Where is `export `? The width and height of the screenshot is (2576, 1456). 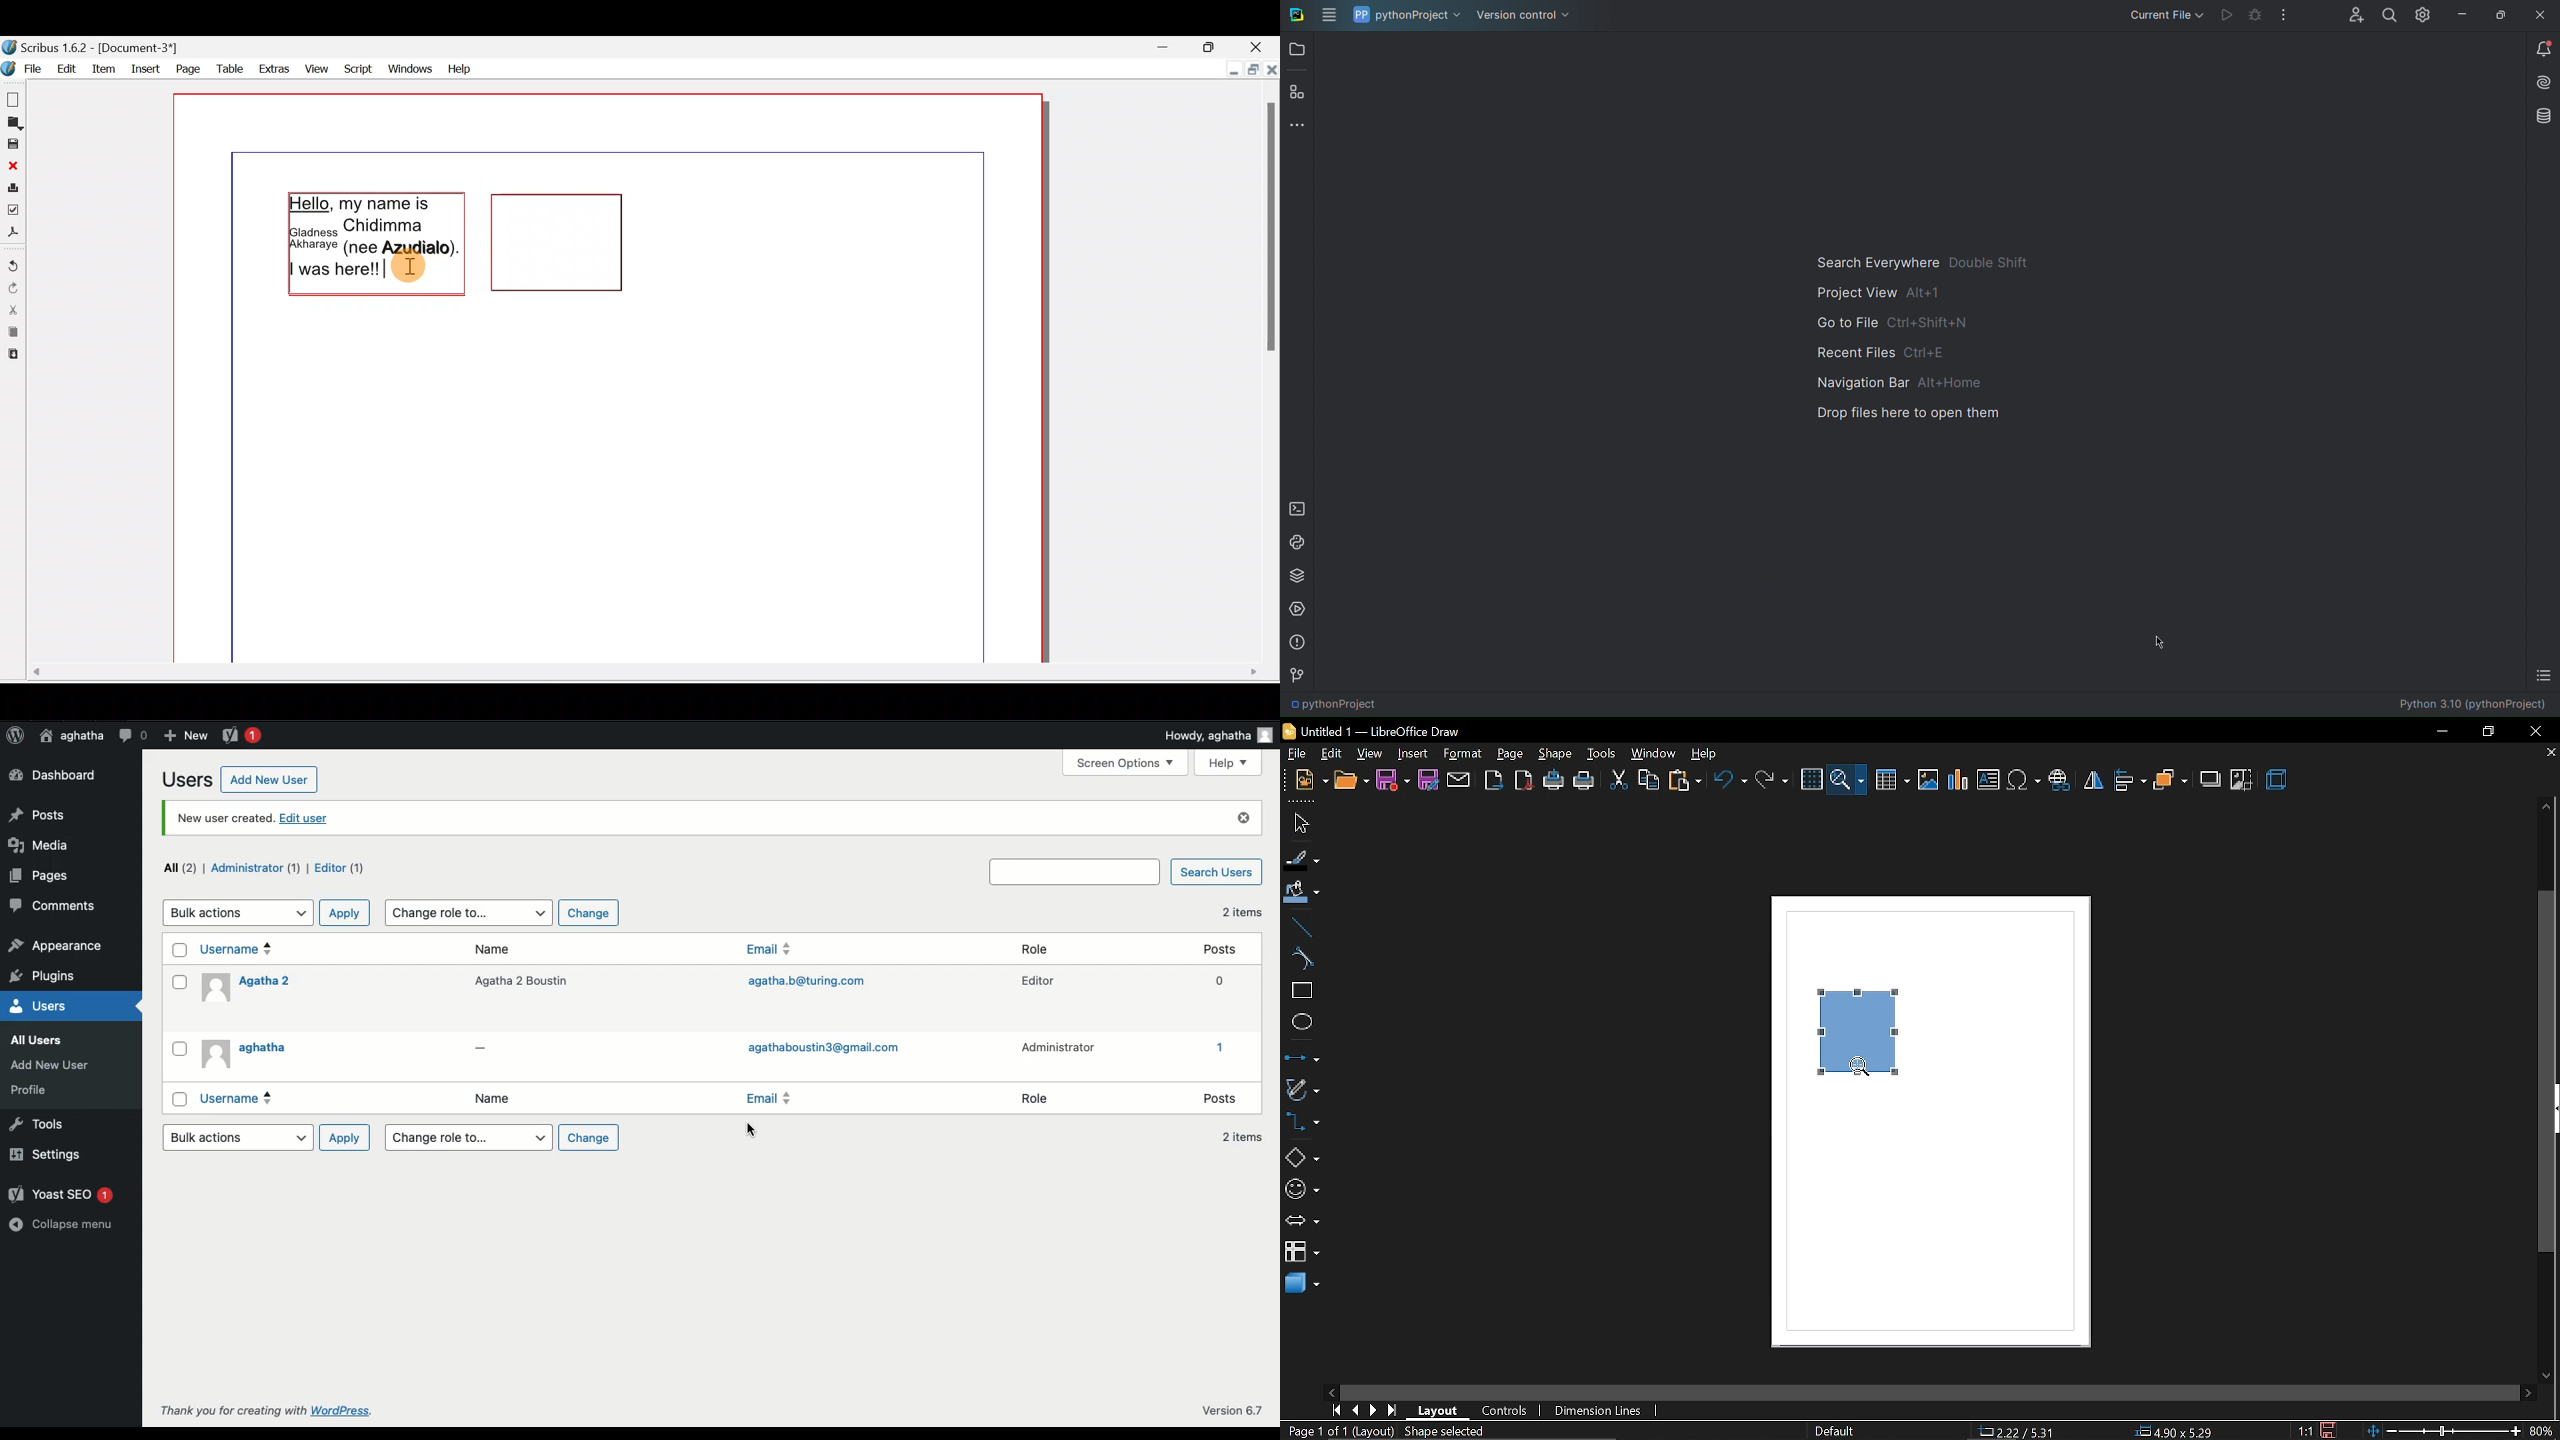 export  is located at coordinates (1494, 781).